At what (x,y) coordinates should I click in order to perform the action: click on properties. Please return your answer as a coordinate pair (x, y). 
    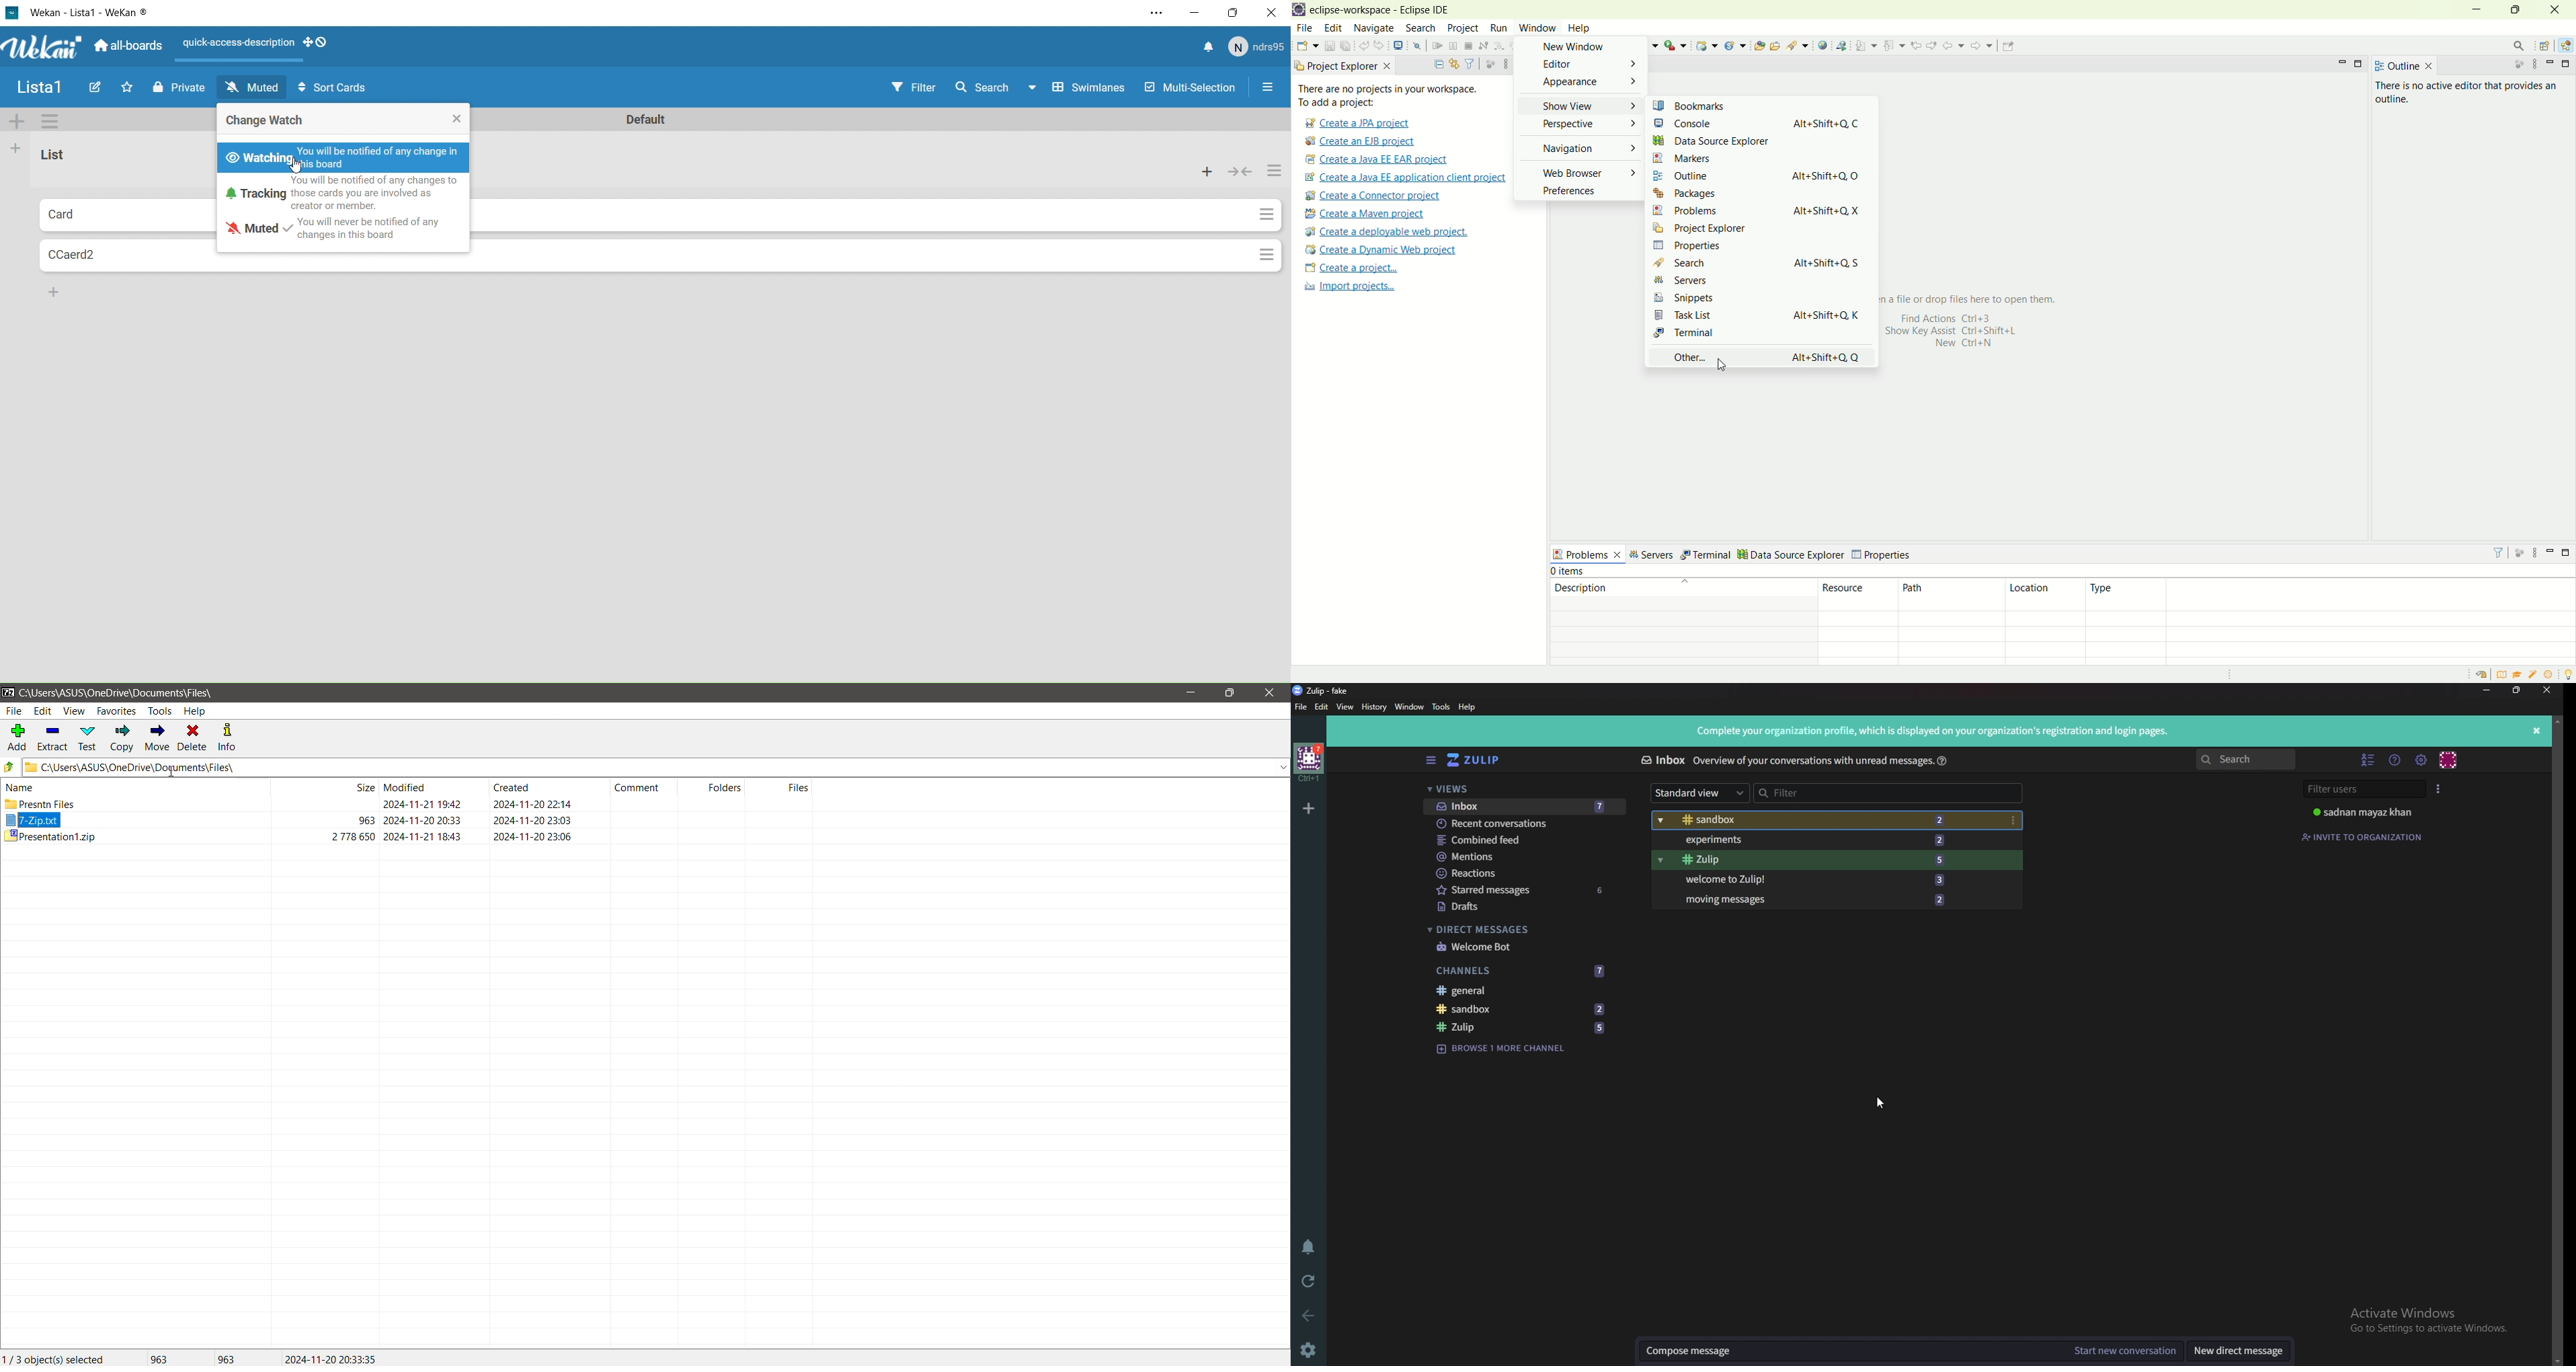
    Looking at the image, I should click on (1699, 247).